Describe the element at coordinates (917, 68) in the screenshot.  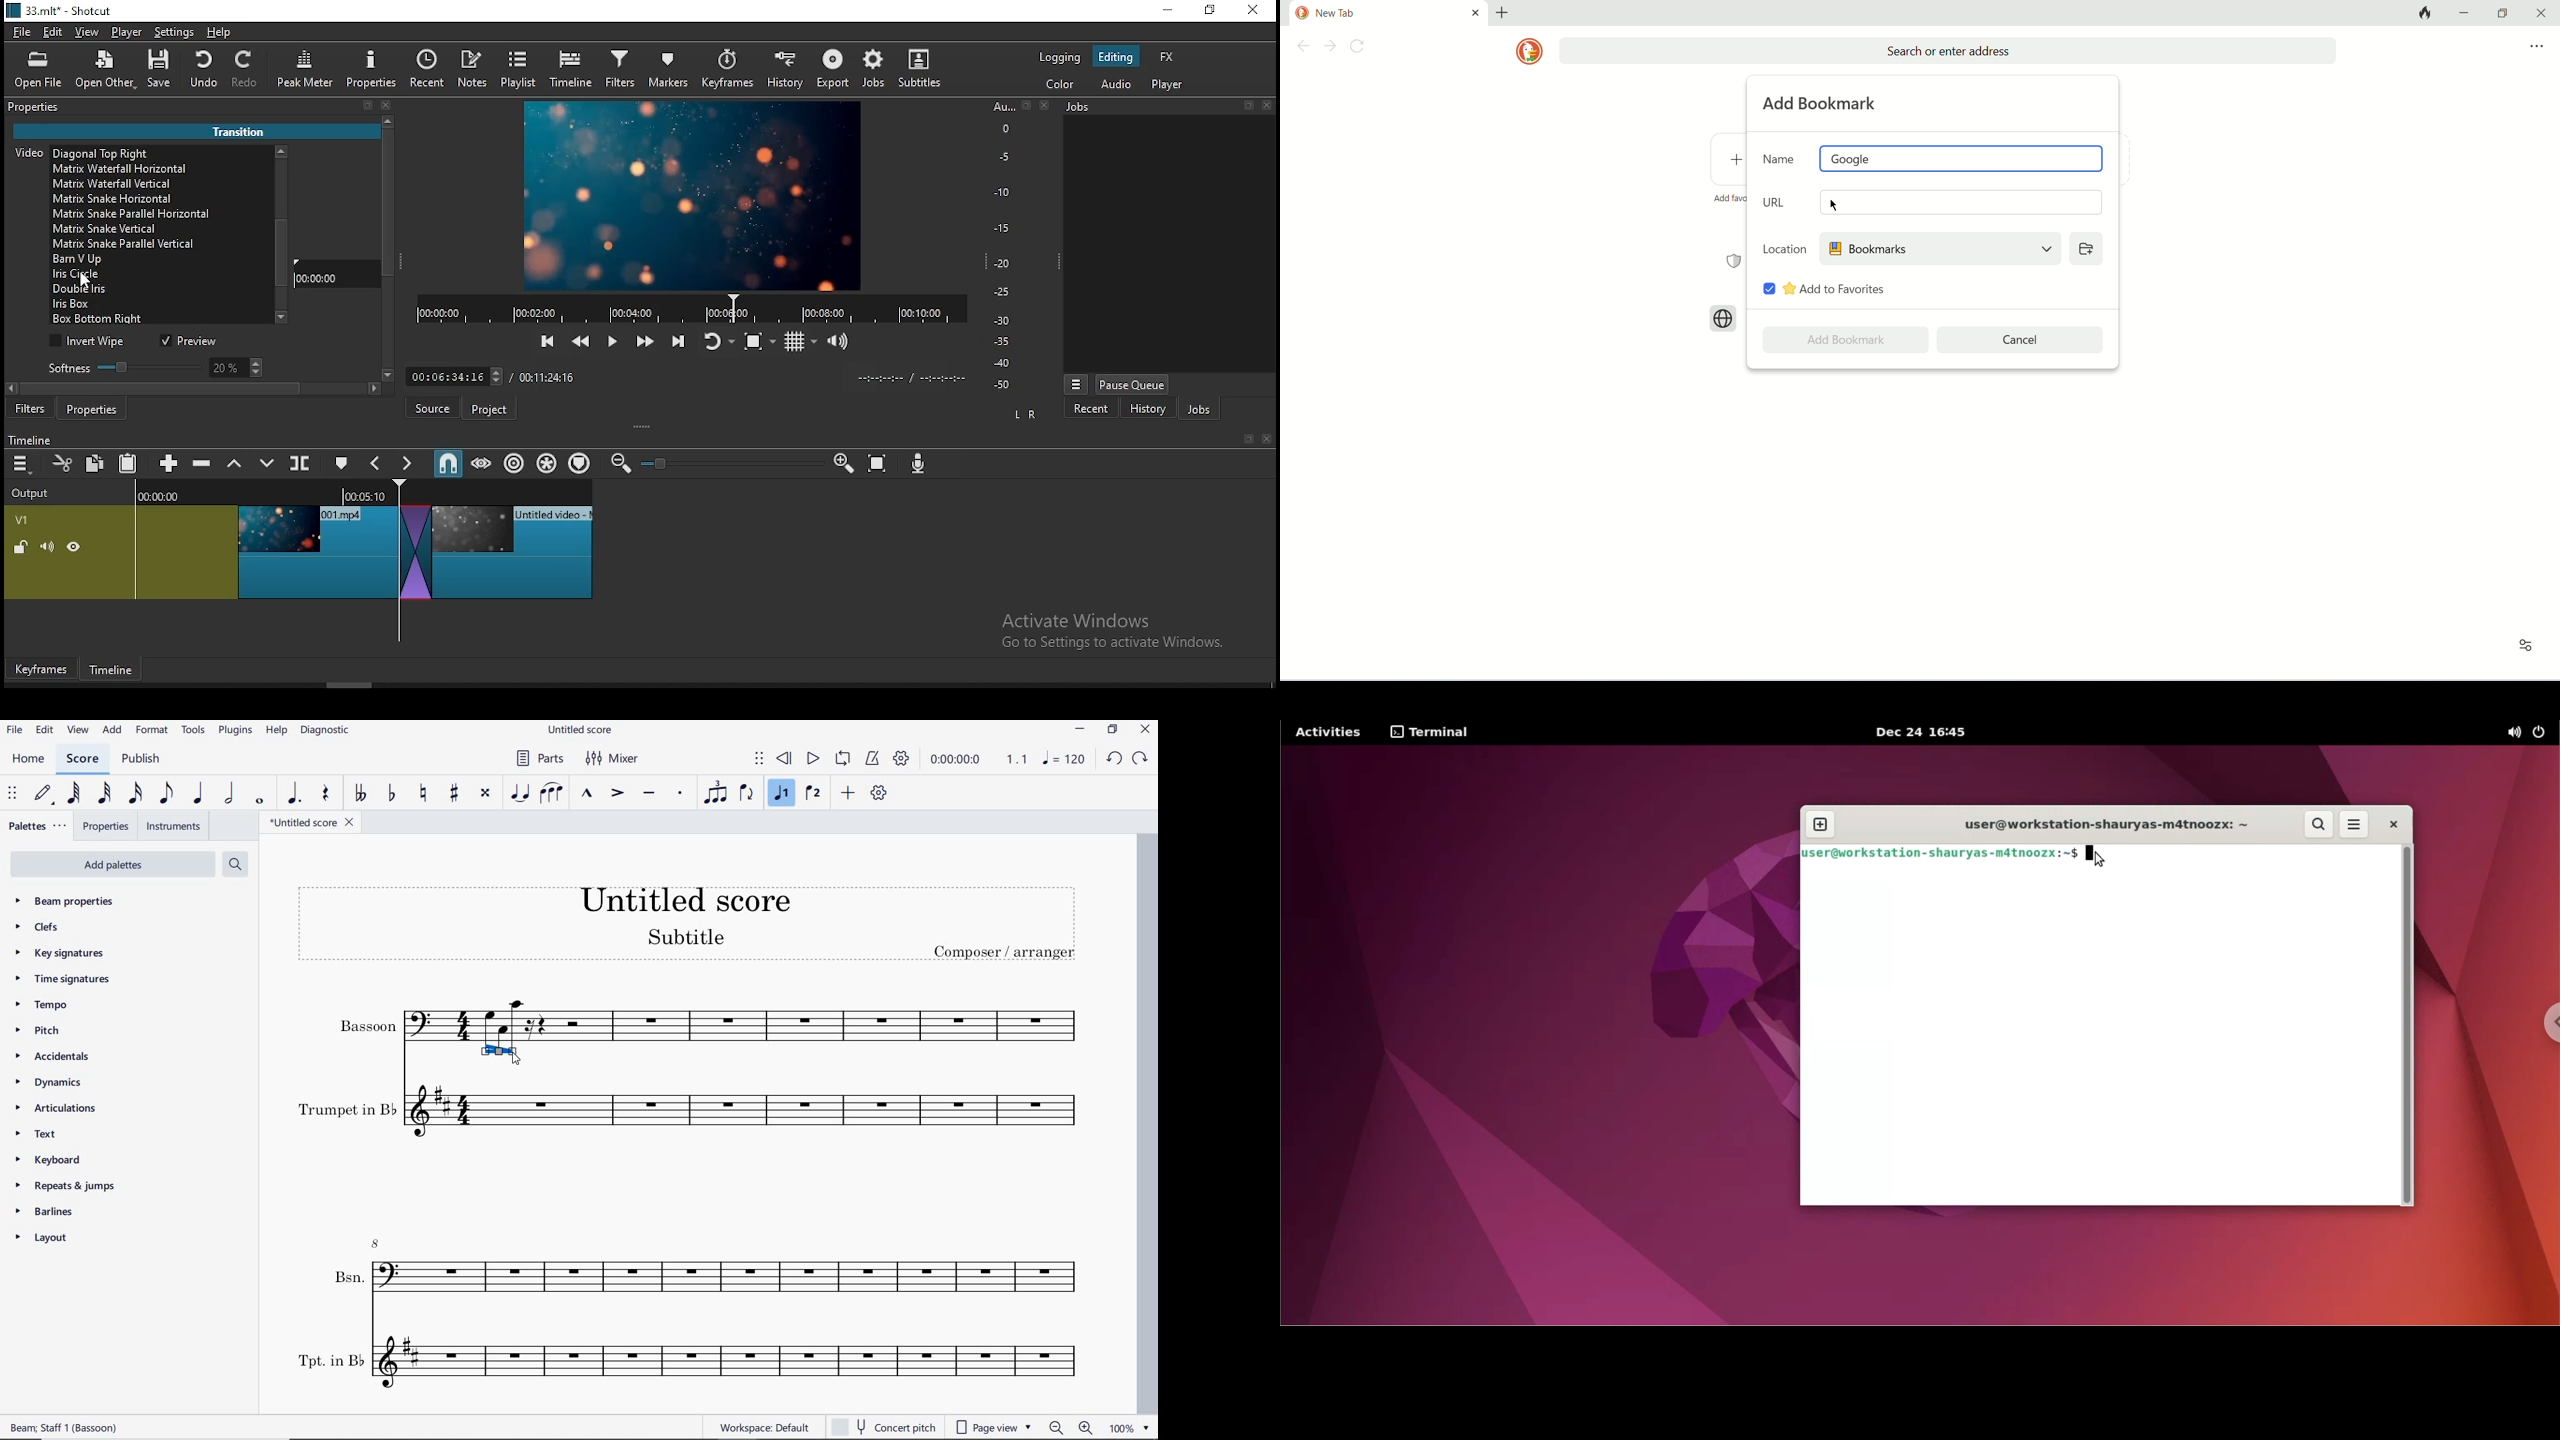
I see `subtitle` at that location.